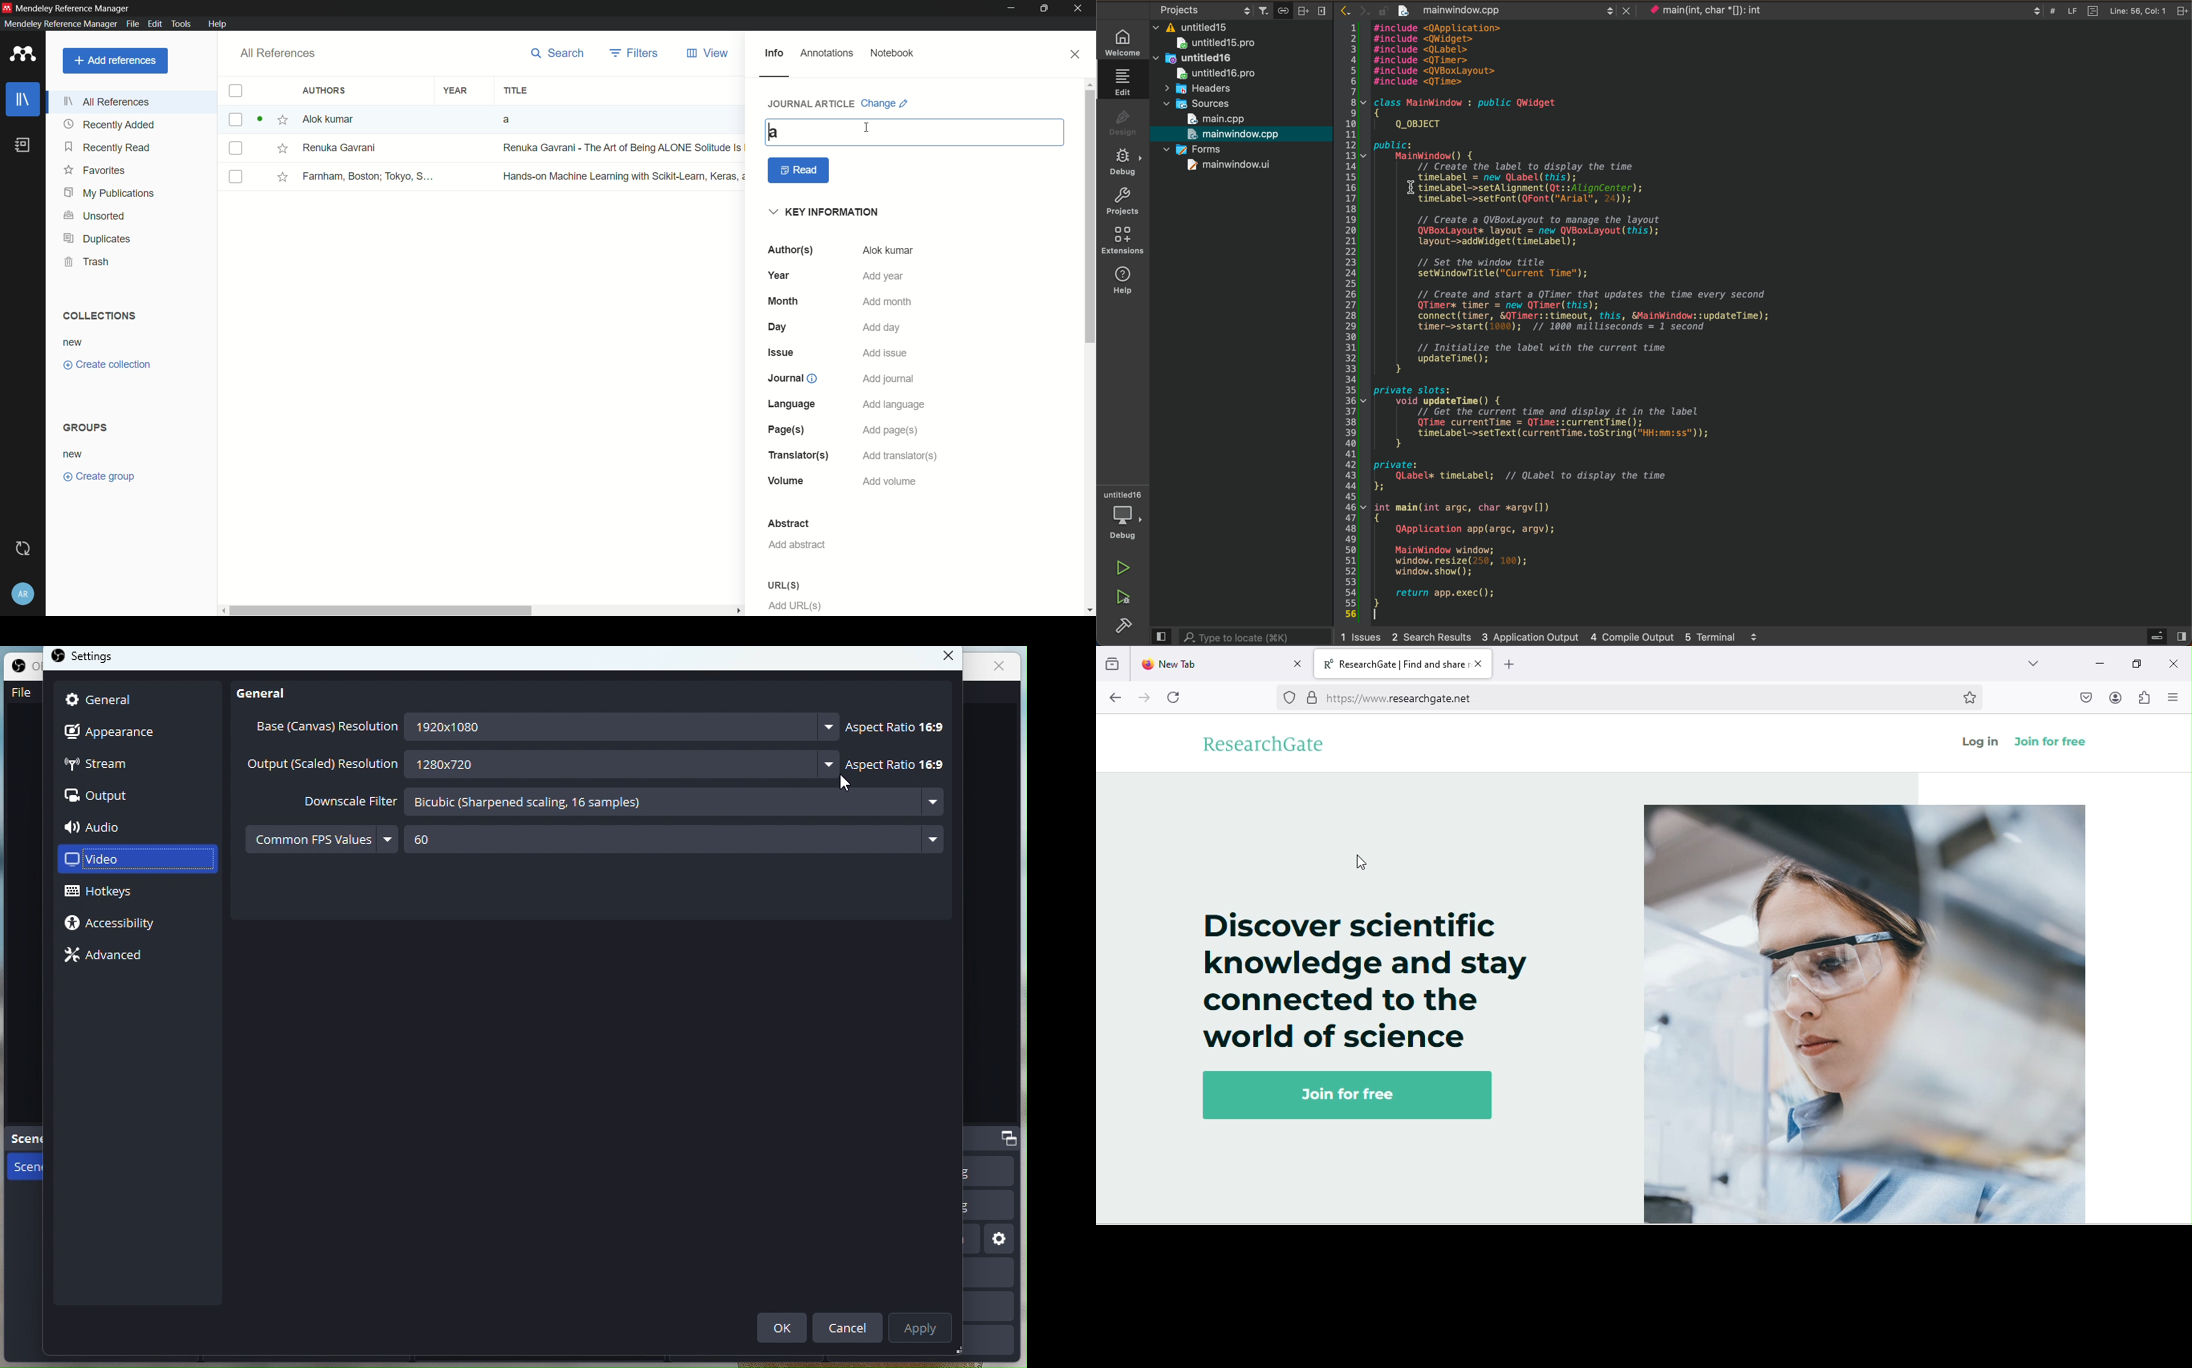 This screenshot has width=2212, height=1372. Describe the element at coordinates (945, 658) in the screenshot. I see `close` at that location.